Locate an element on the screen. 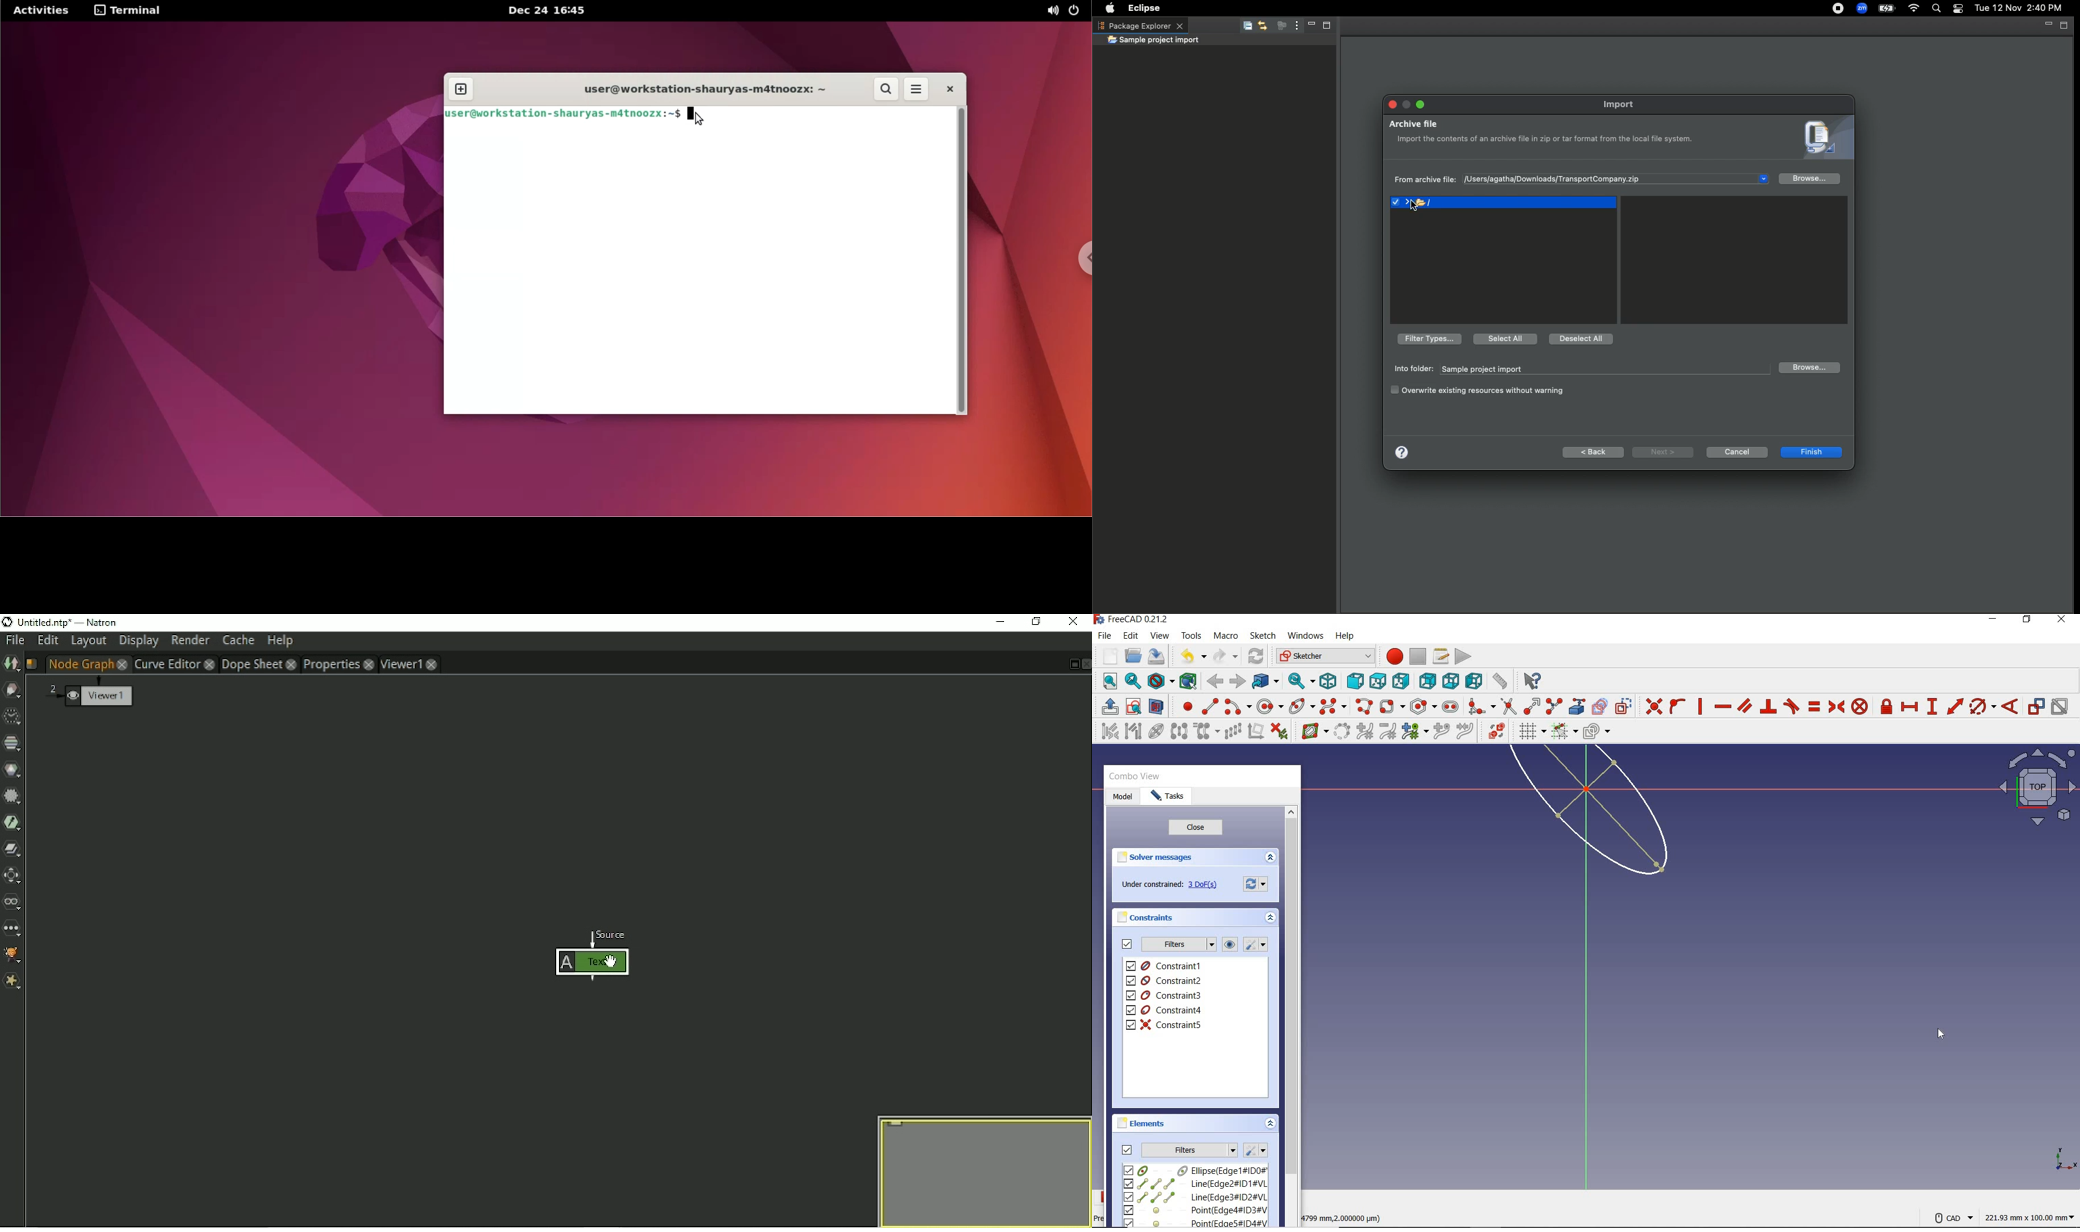 The width and height of the screenshot is (2100, 1232). file is located at coordinates (1104, 636).